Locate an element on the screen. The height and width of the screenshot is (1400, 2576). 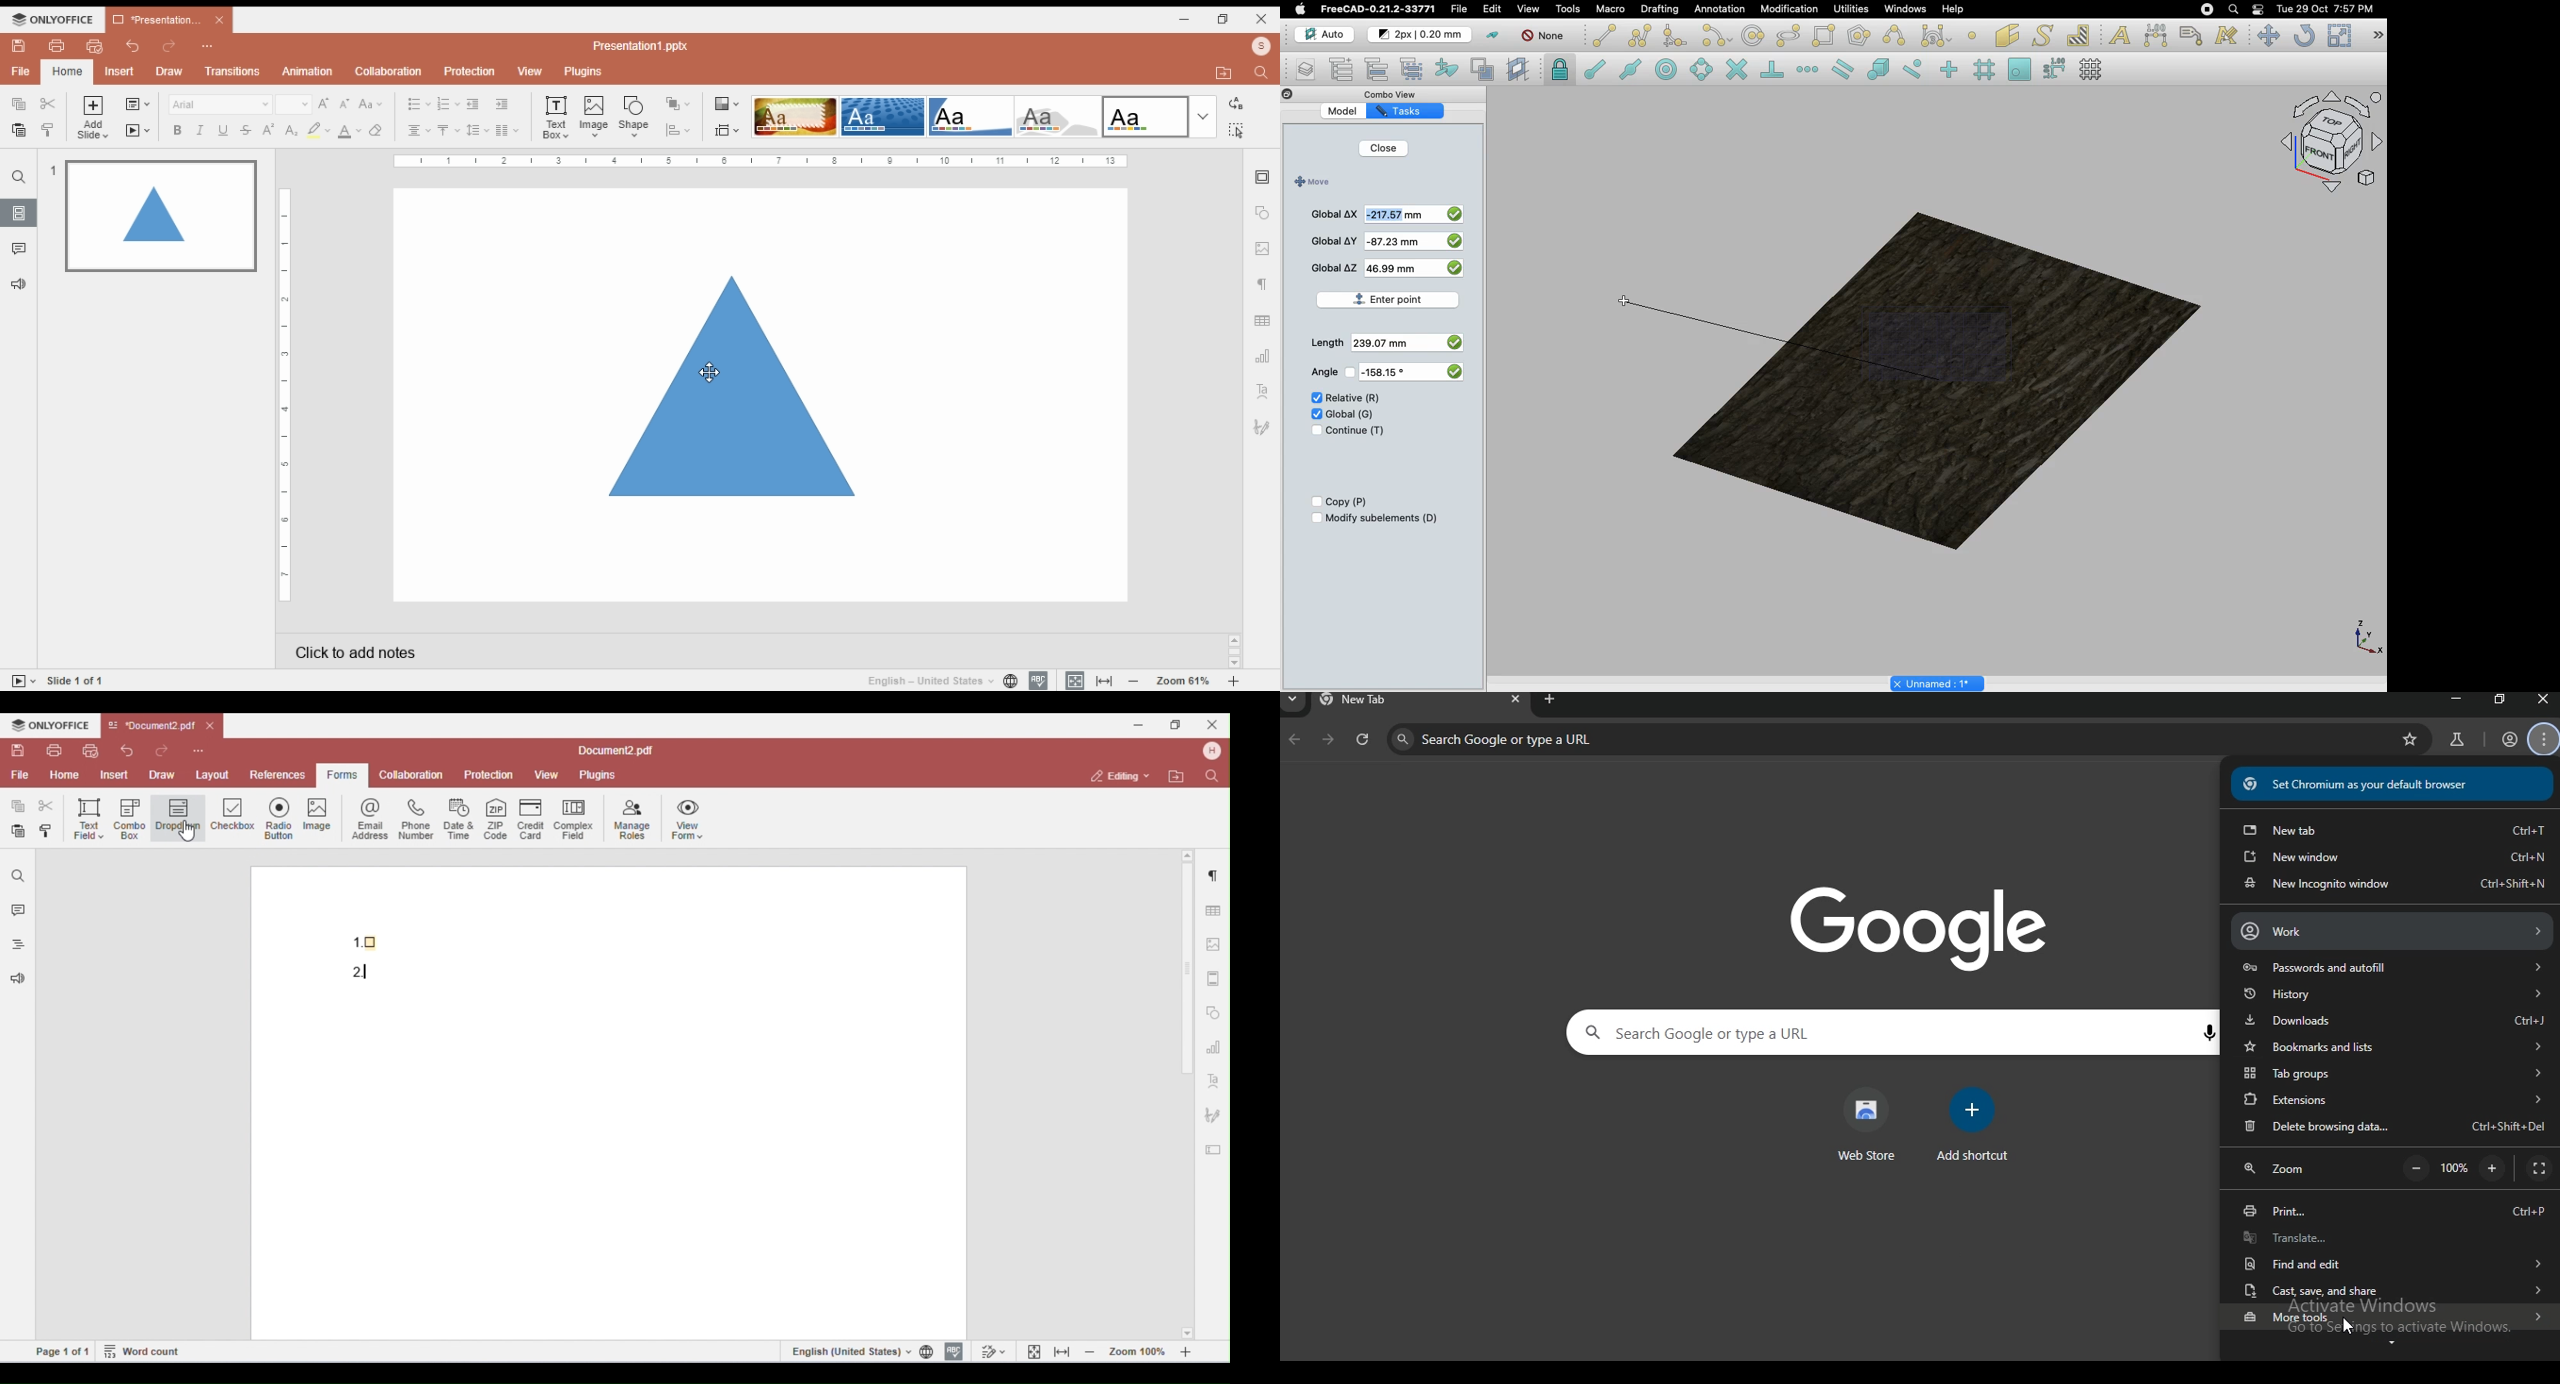
new window is located at coordinates (2395, 857).